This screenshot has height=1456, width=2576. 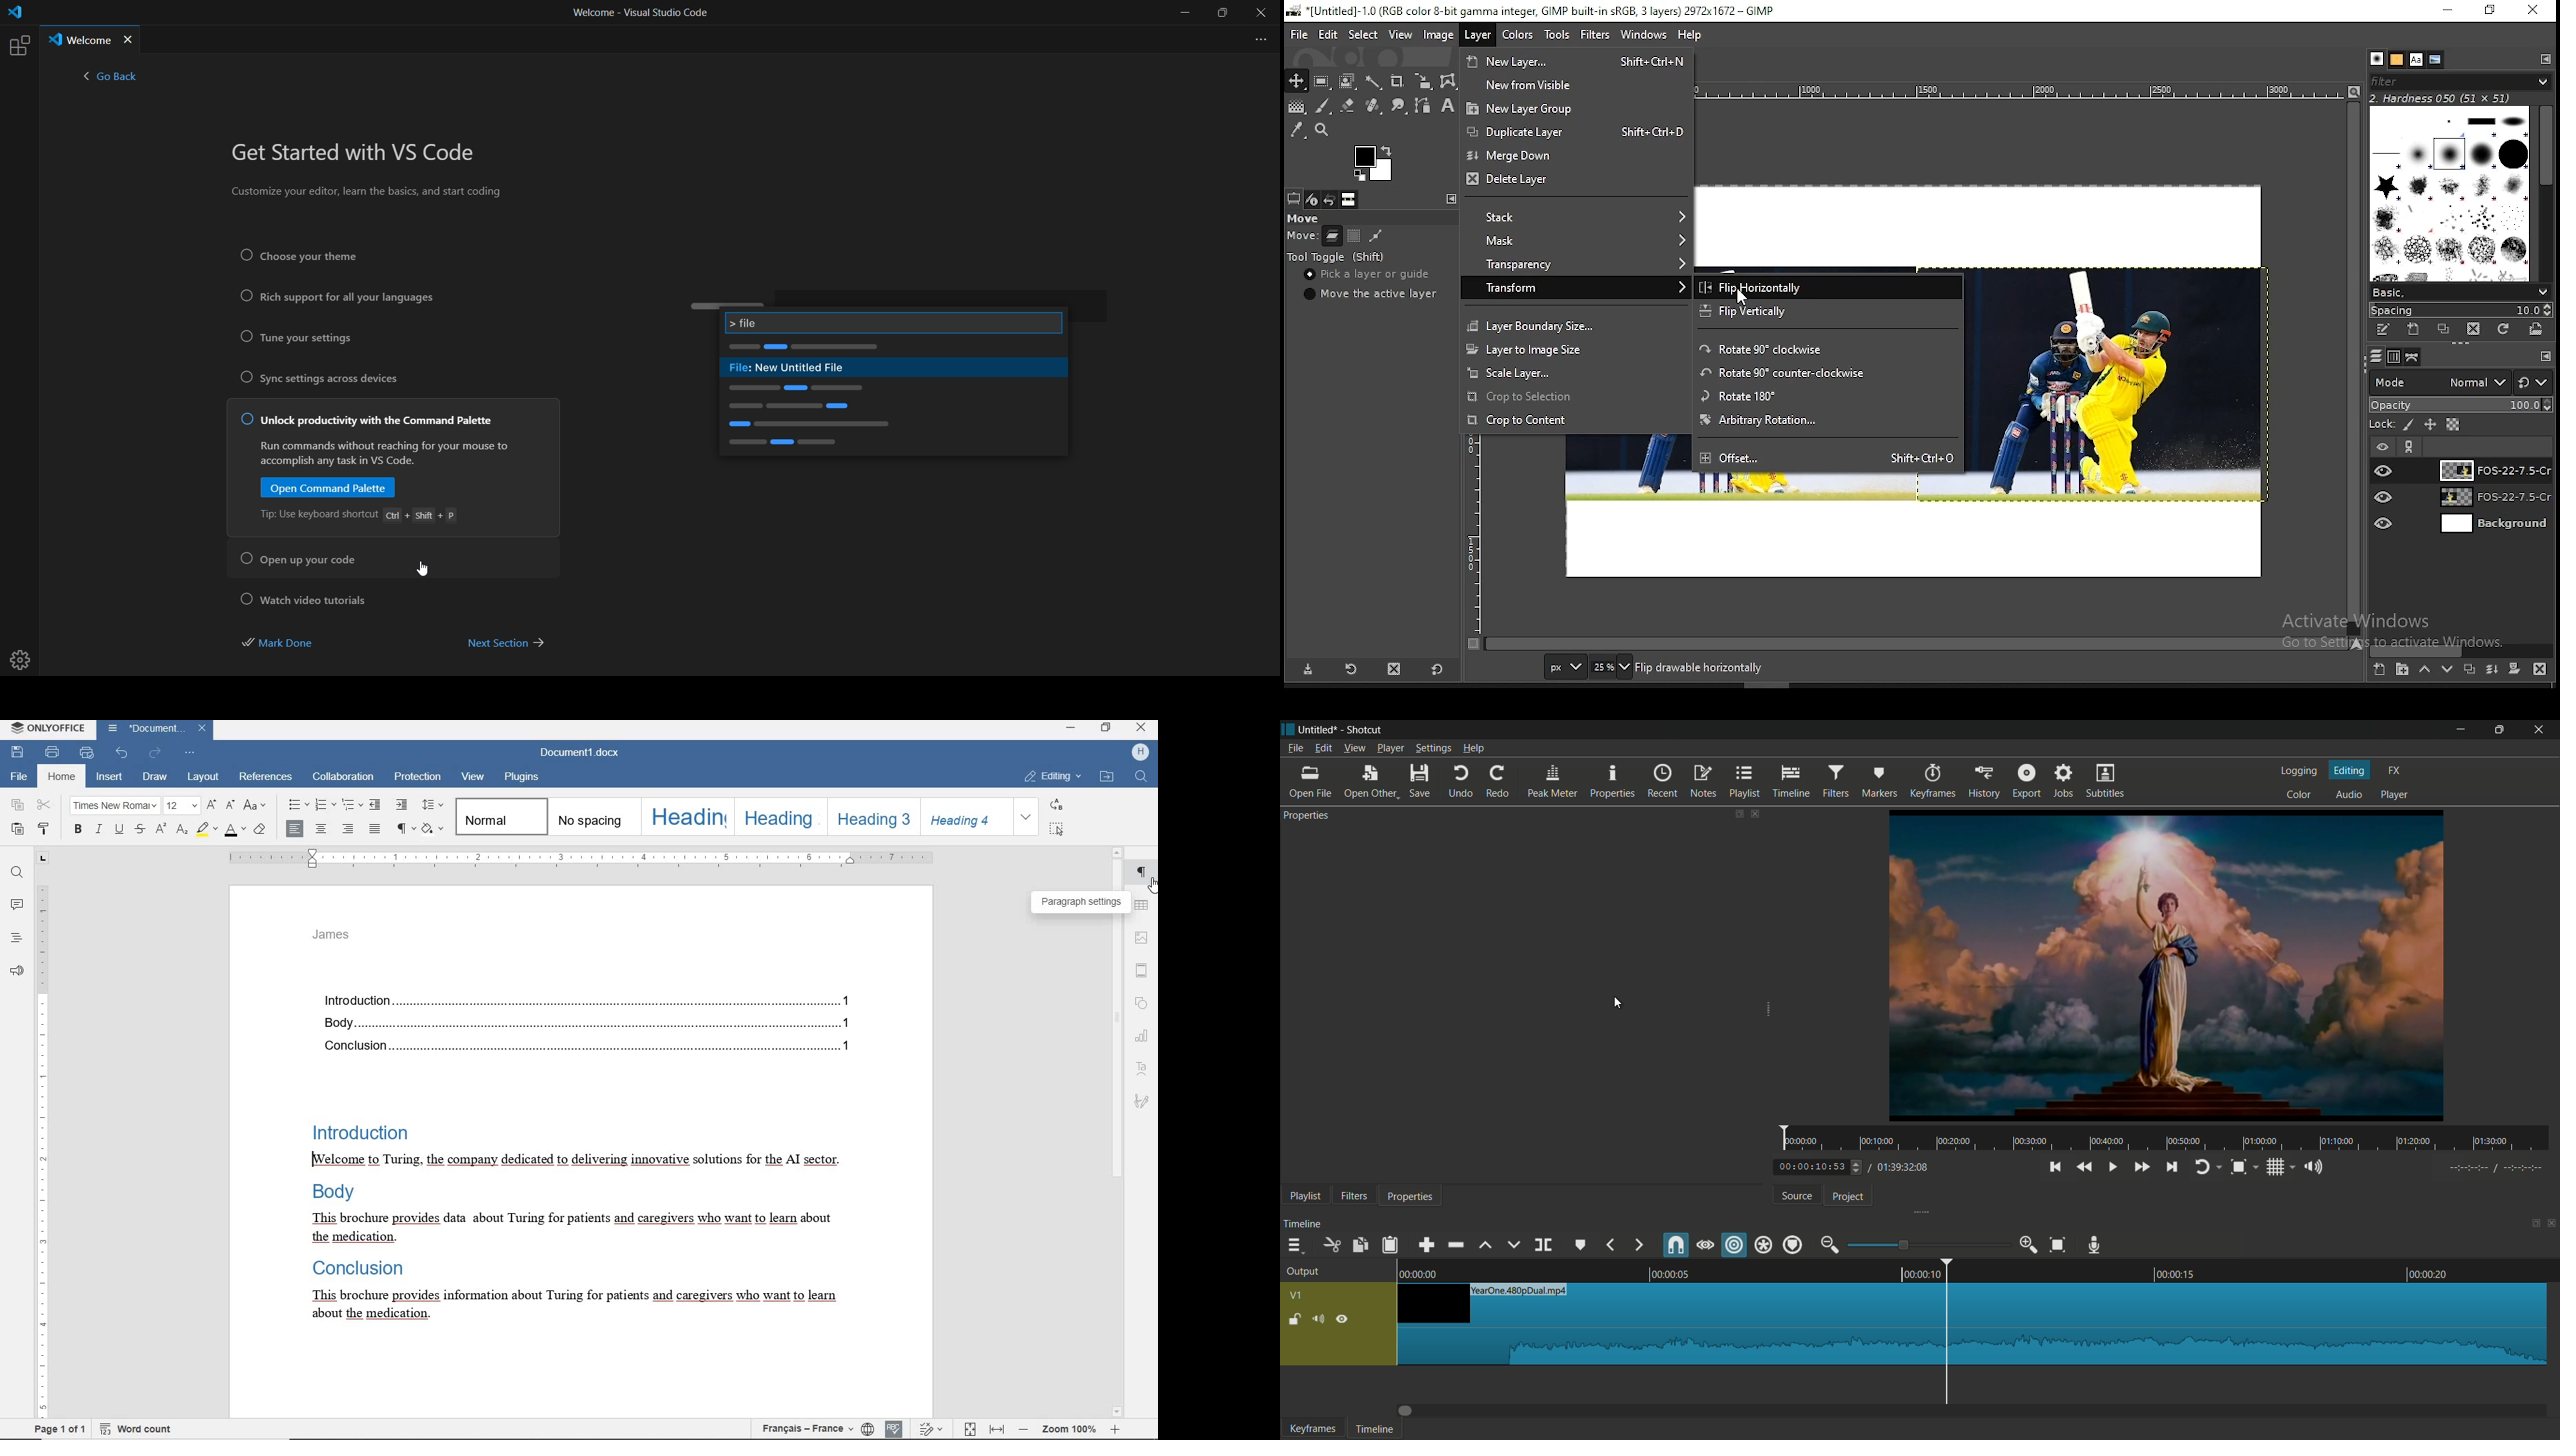 I want to click on This brochure provides data about Turing for patients and caregivers who want to learn about
the medication., so click(x=568, y=1227).